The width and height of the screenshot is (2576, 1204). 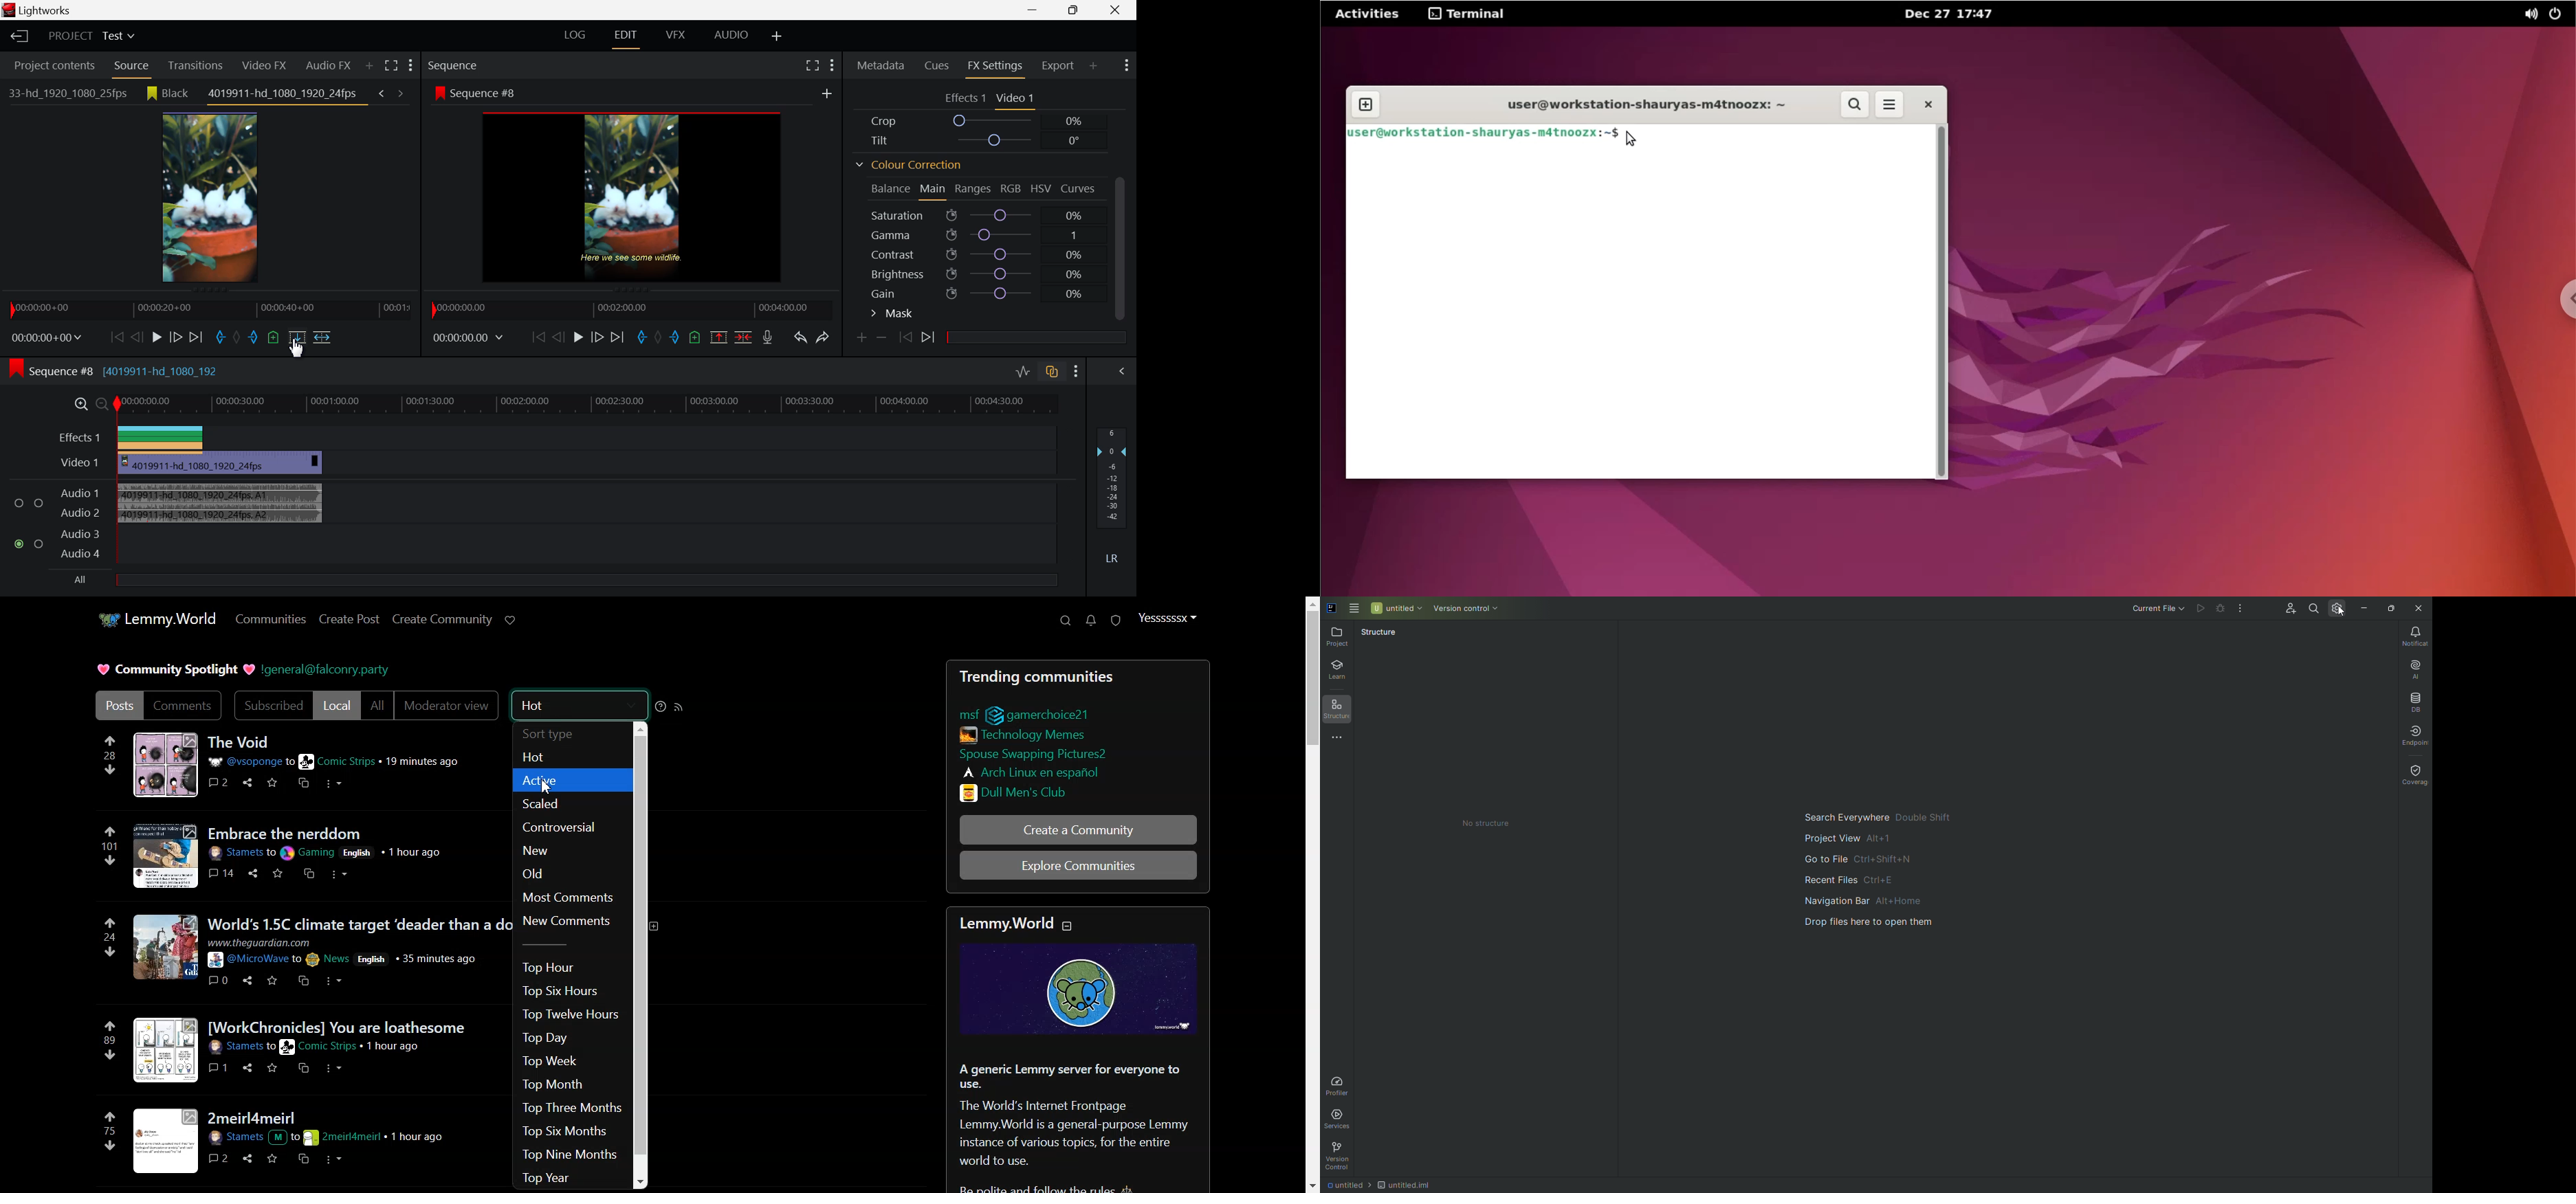 I want to click on new tab, so click(x=1365, y=105).